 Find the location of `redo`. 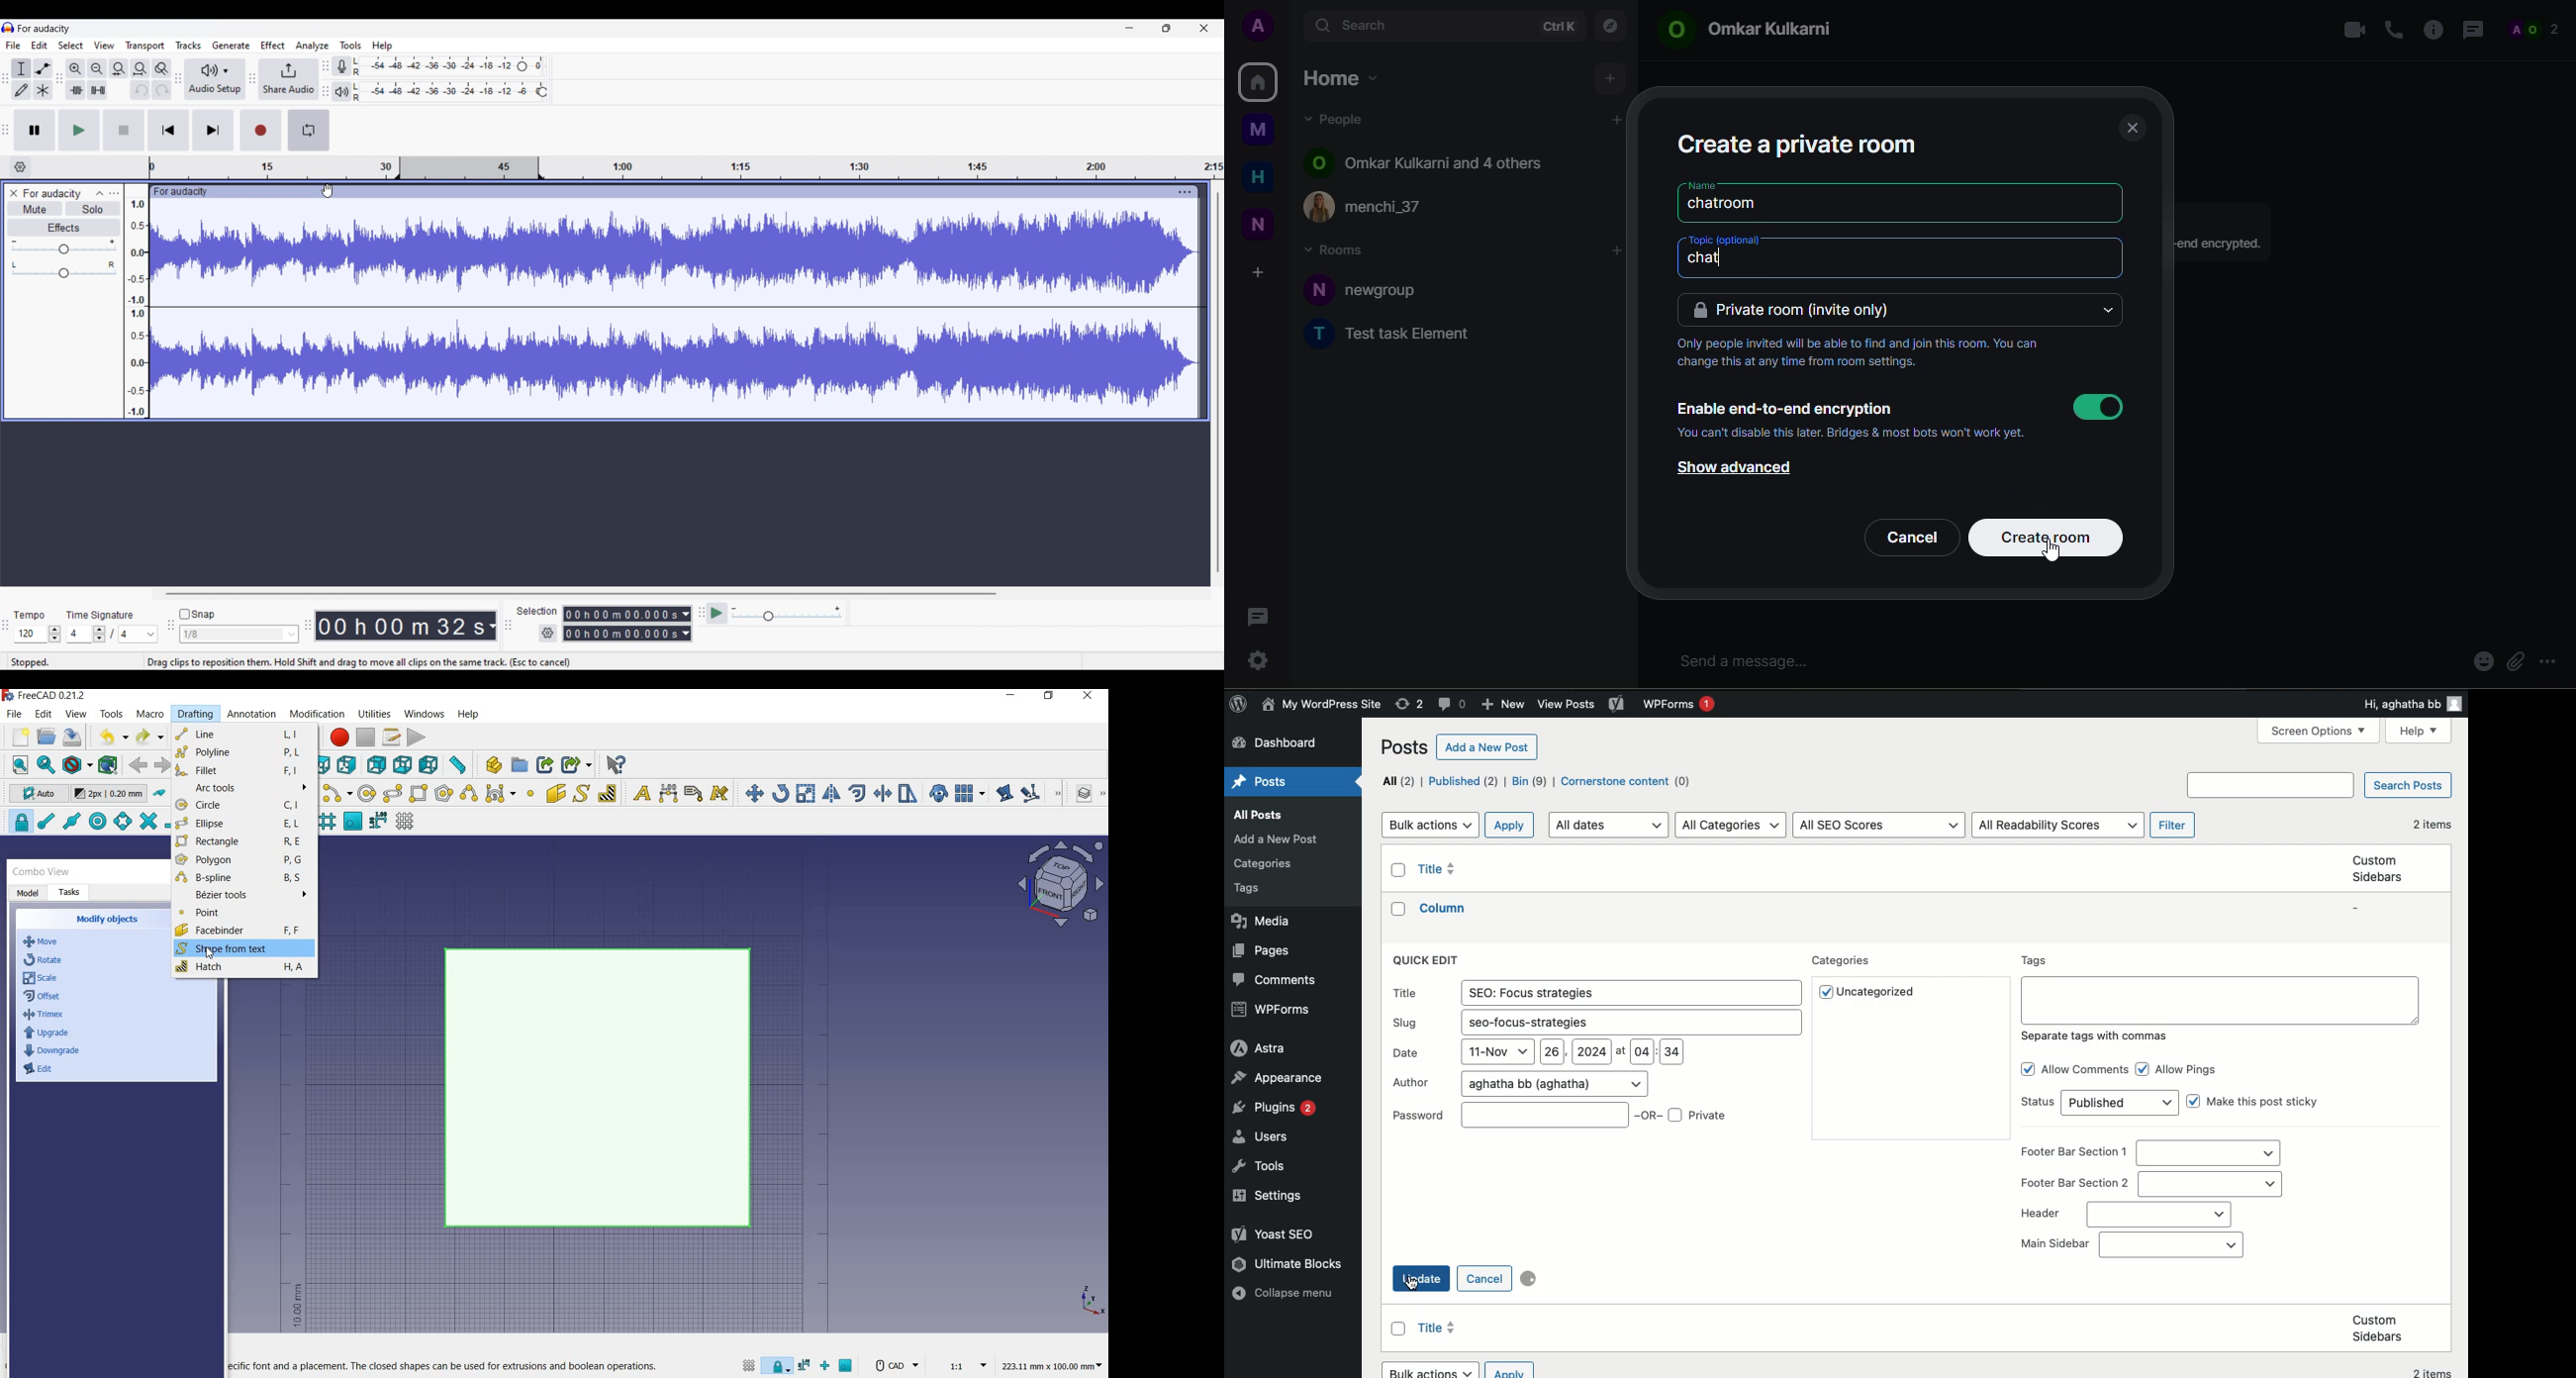

redo is located at coordinates (150, 737).